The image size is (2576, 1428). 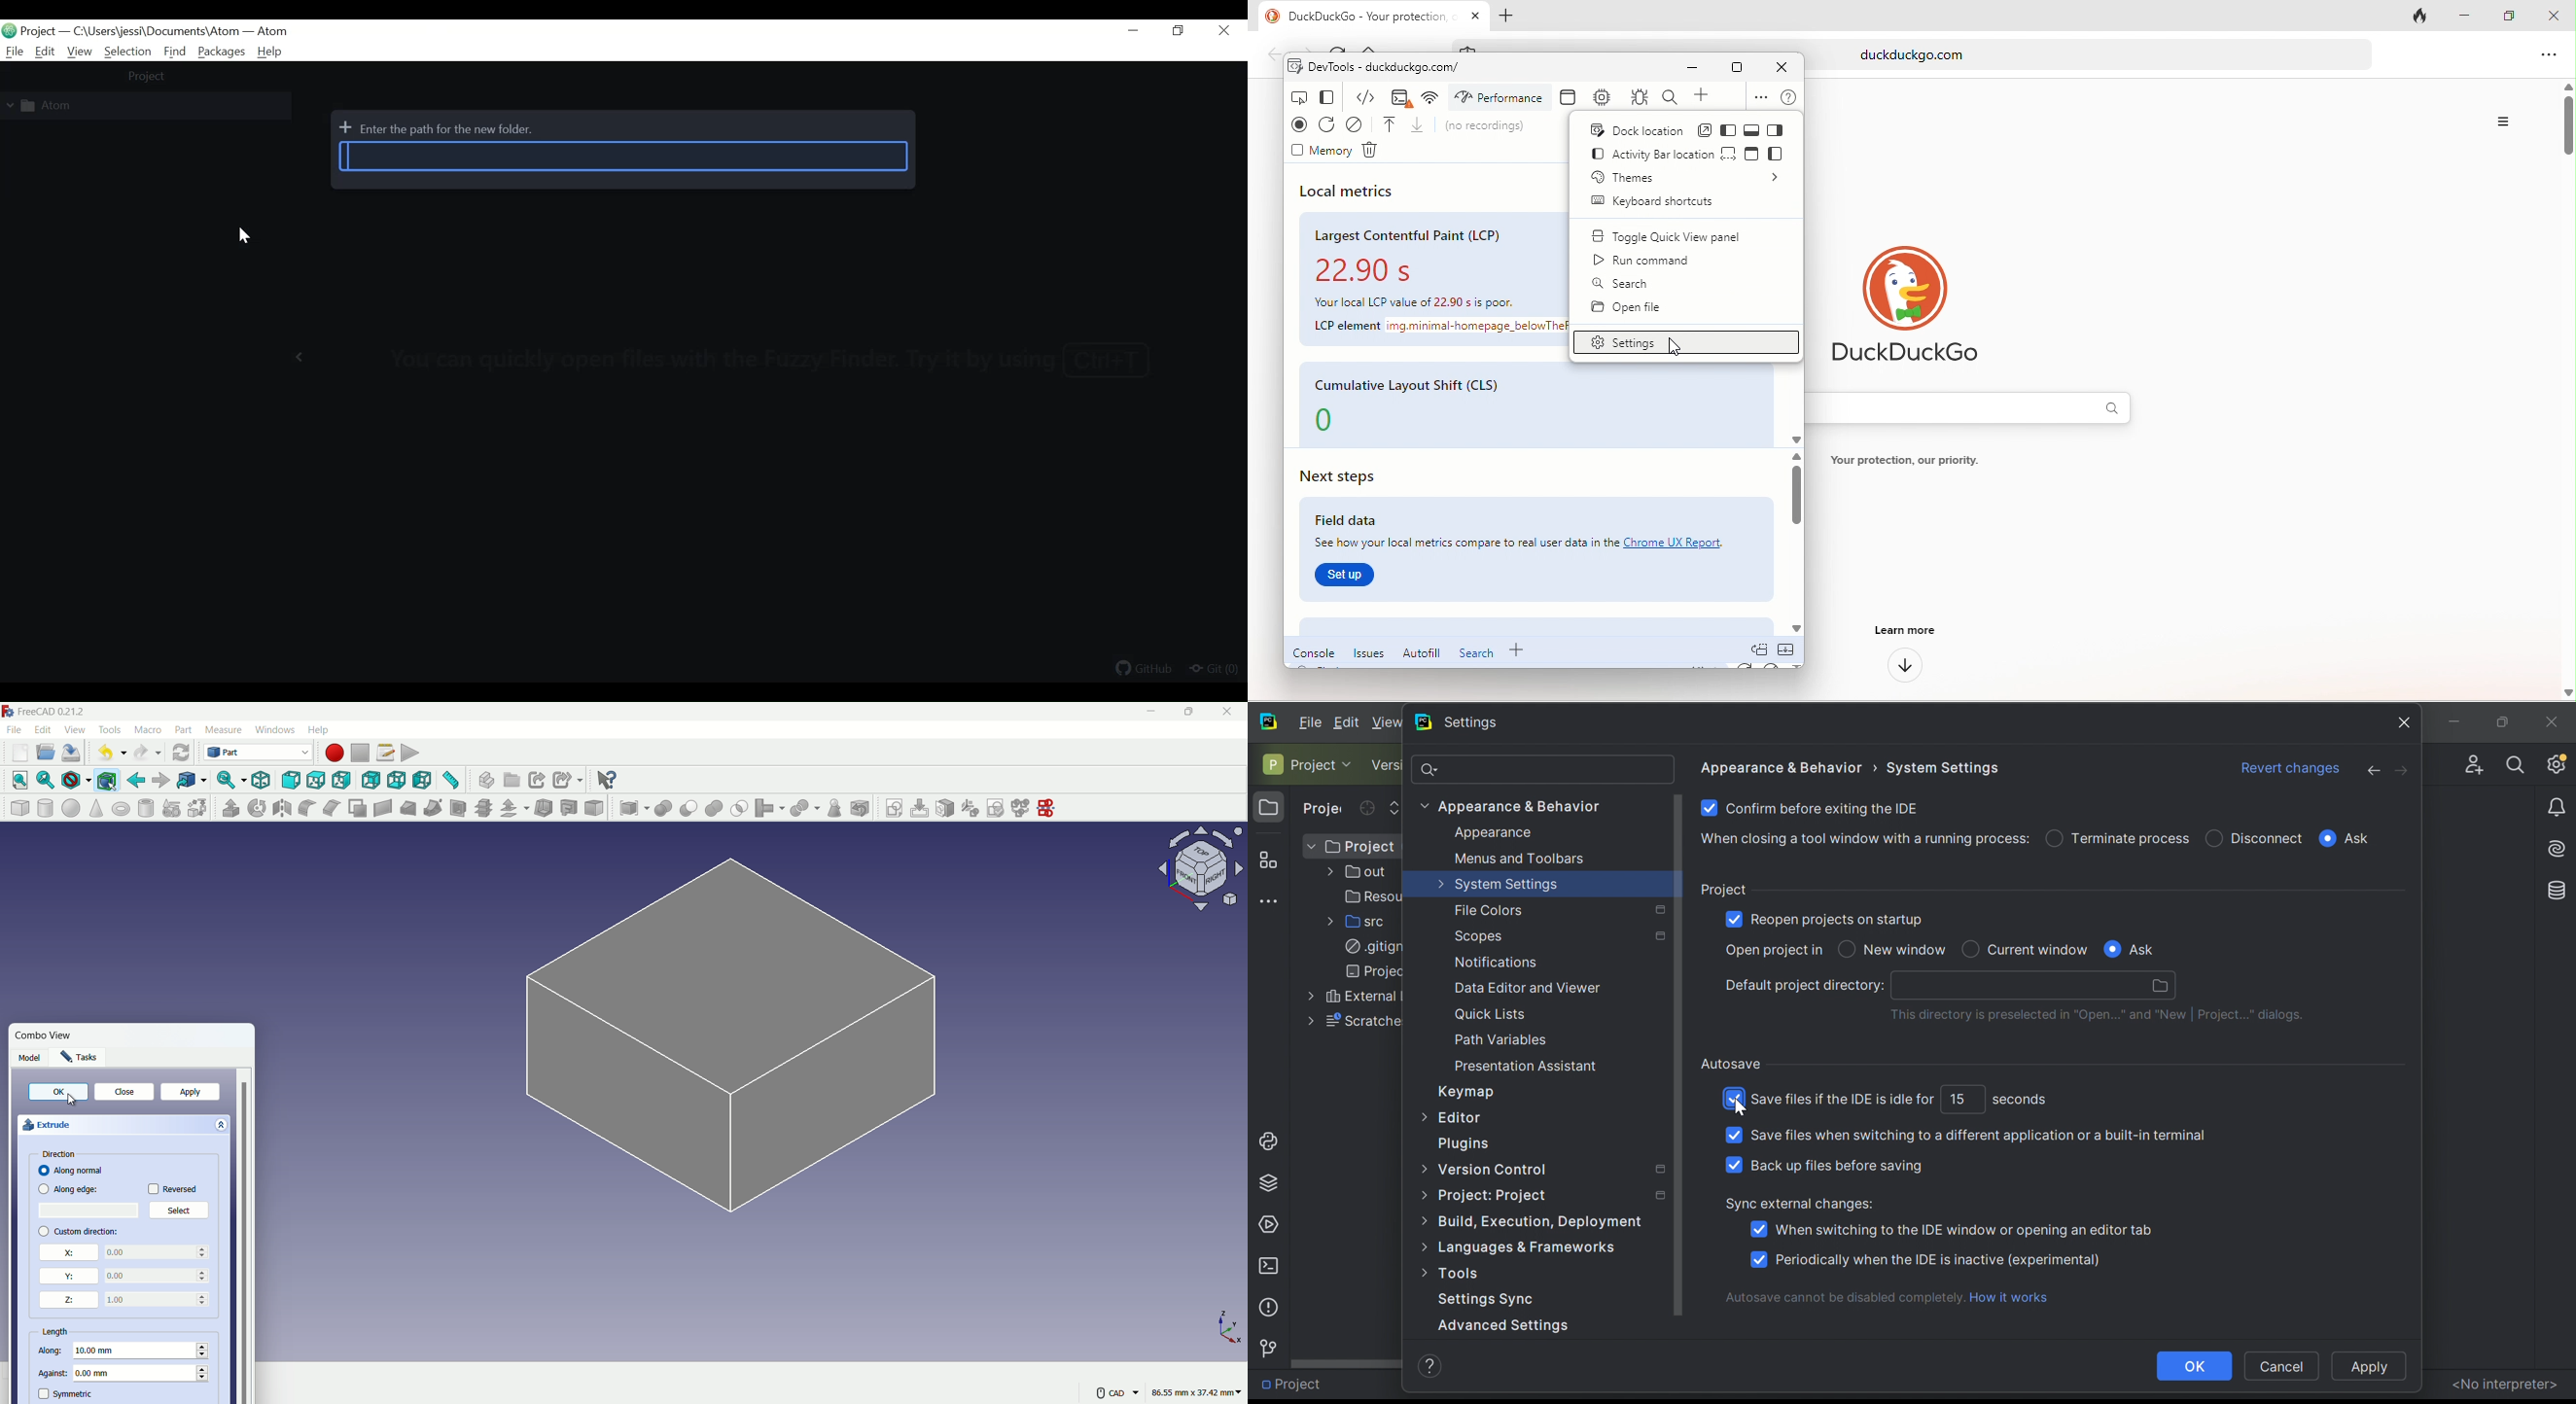 I want to click on project, so click(x=148, y=77).